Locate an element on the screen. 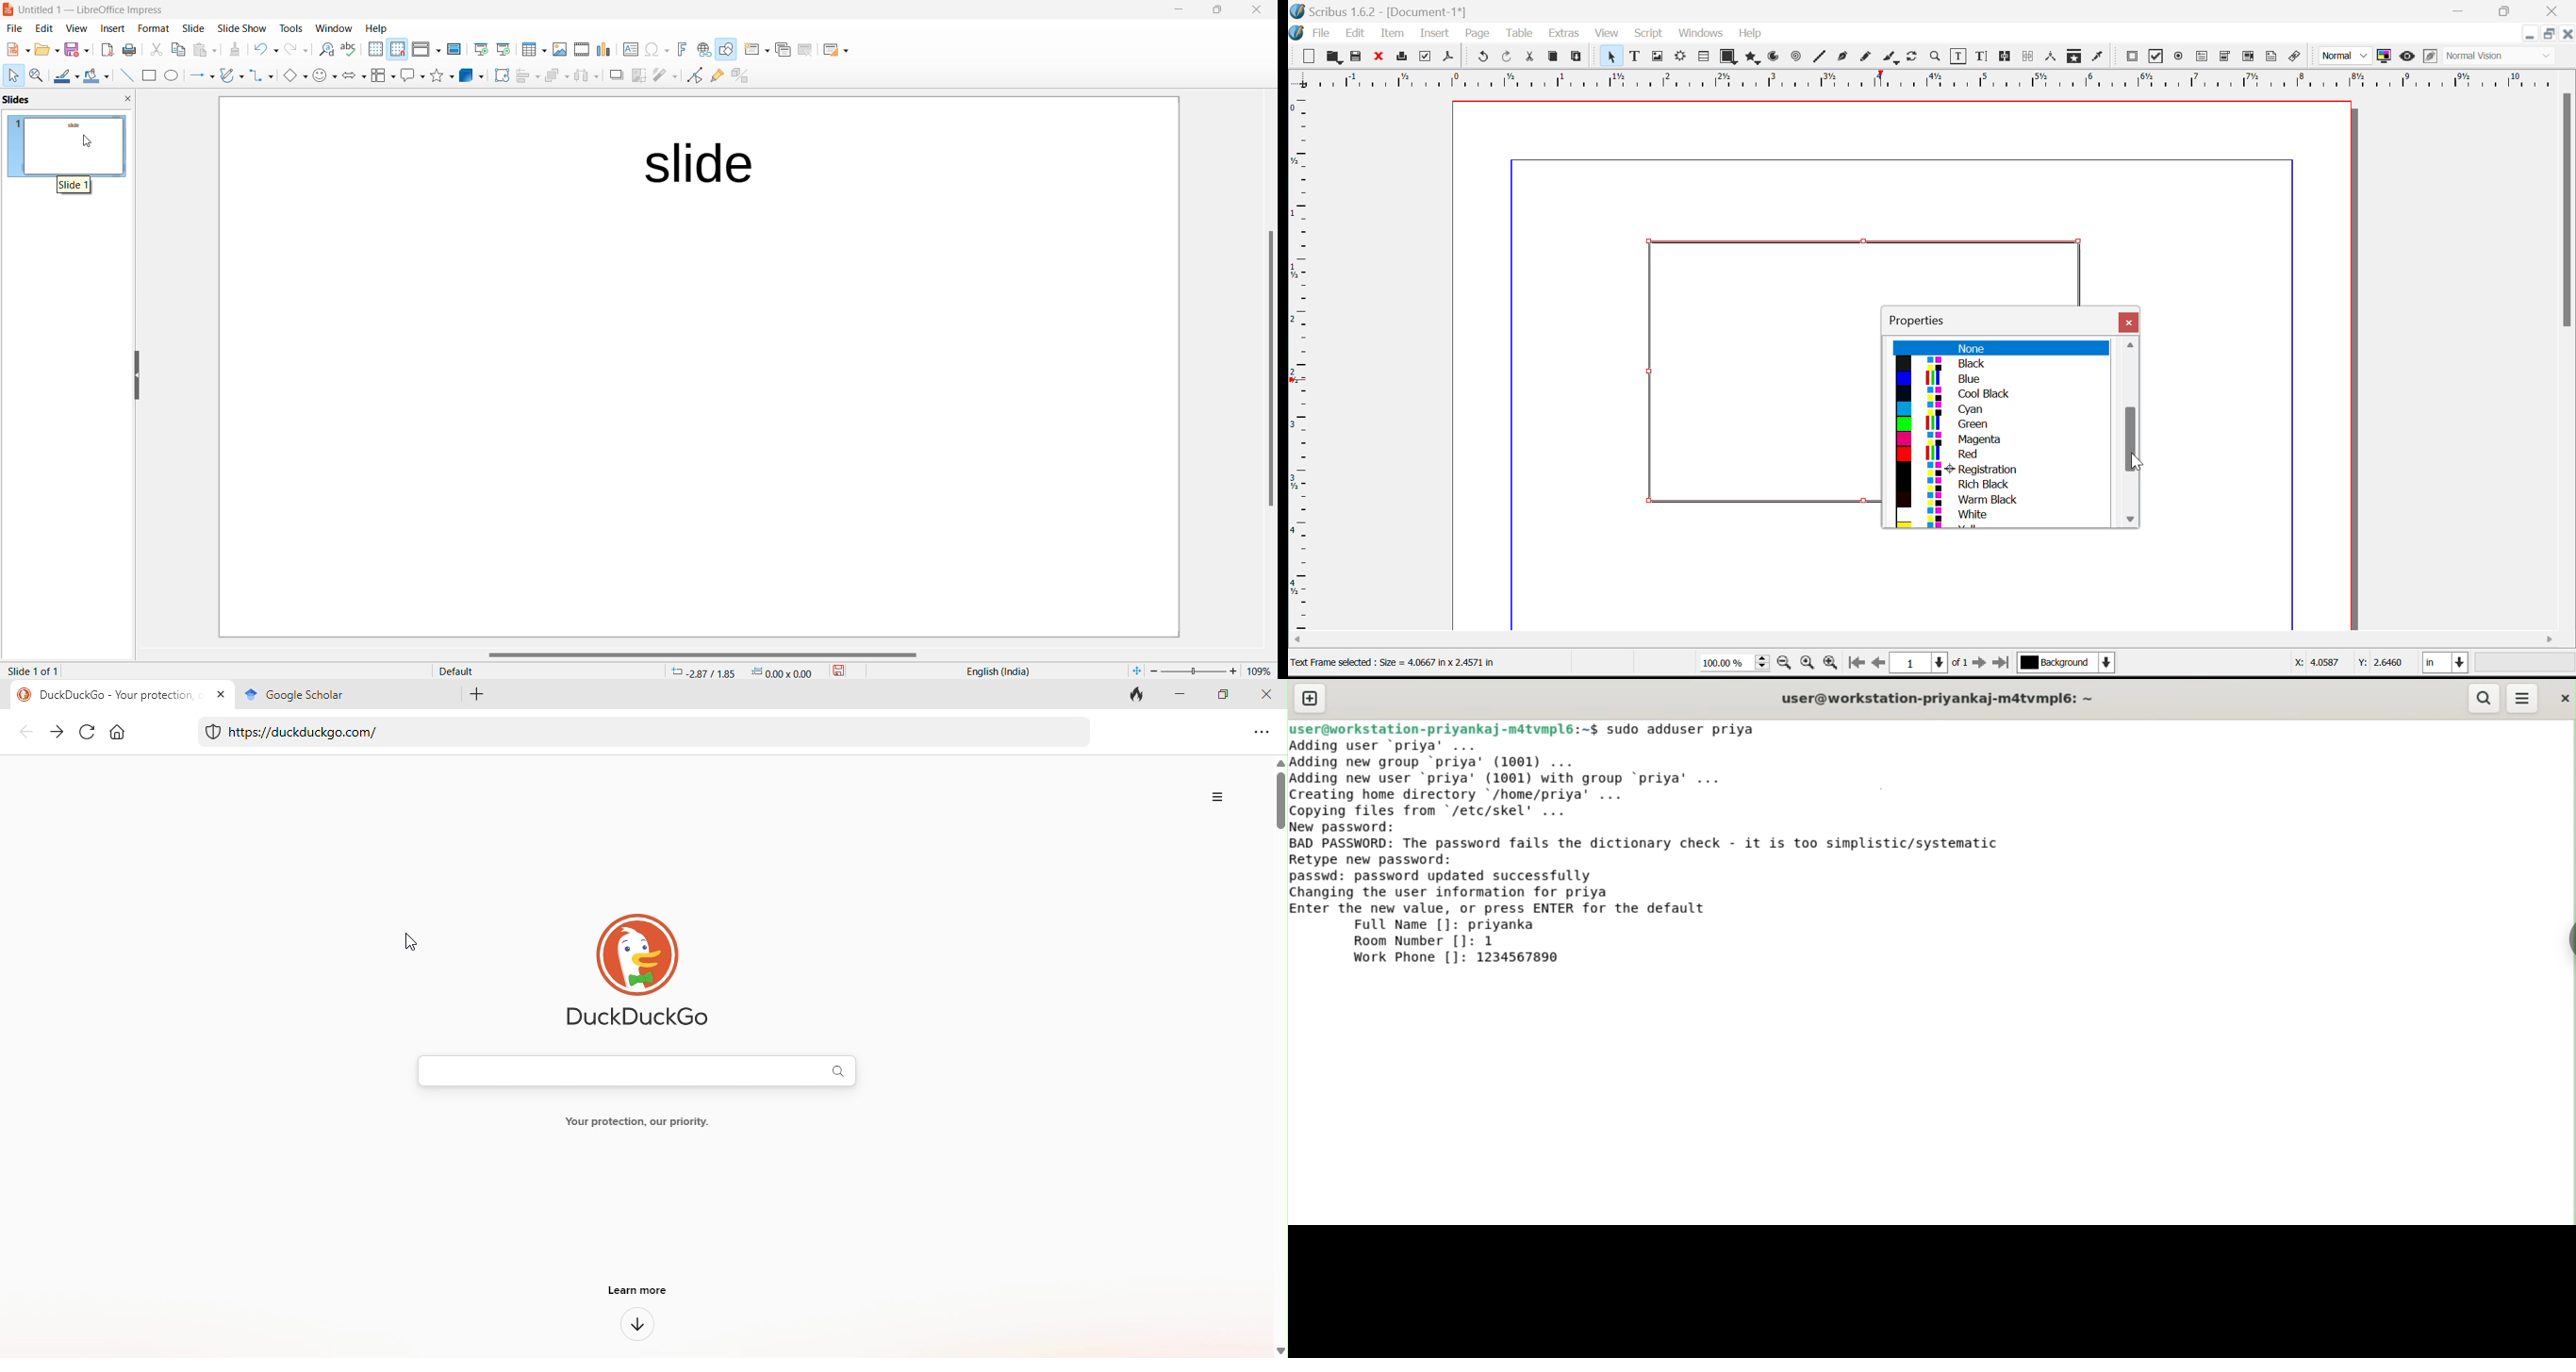 The width and height of the screenshot is (2576, 1372). Paste options is located at coordinates (206, 49).